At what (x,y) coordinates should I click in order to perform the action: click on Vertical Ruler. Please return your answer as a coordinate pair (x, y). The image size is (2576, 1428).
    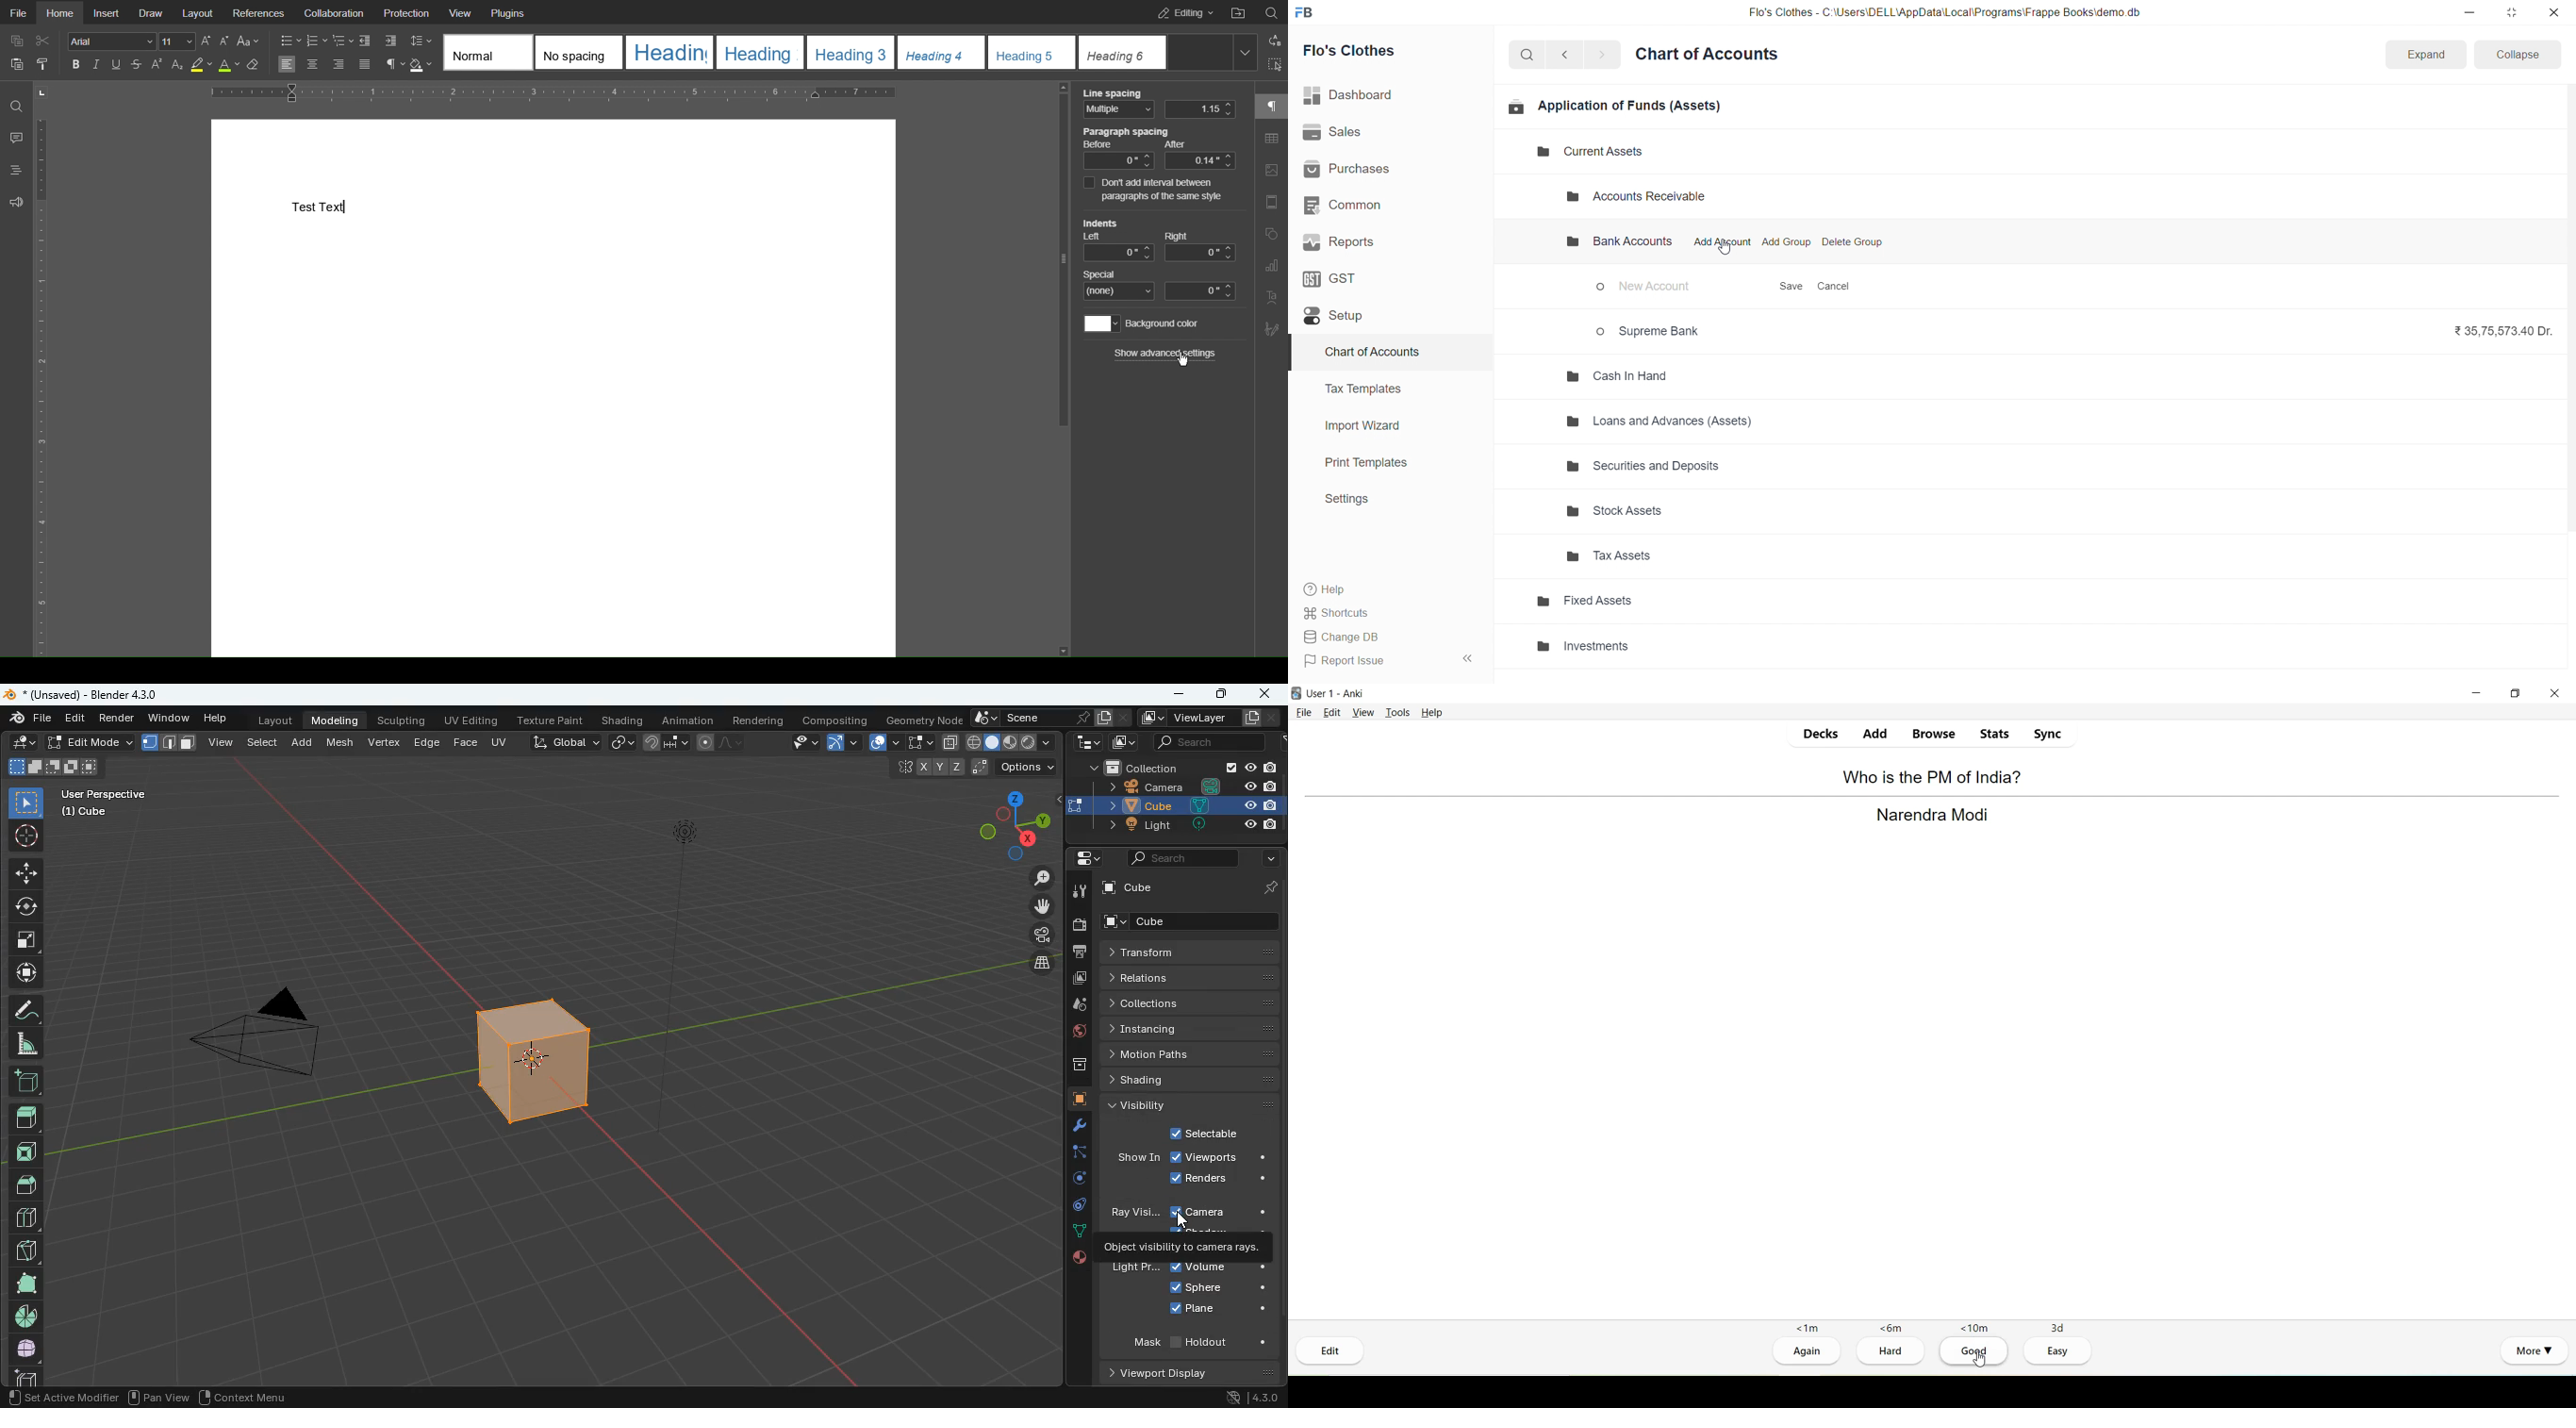
    Looking at the image, I should click on (47, 384).